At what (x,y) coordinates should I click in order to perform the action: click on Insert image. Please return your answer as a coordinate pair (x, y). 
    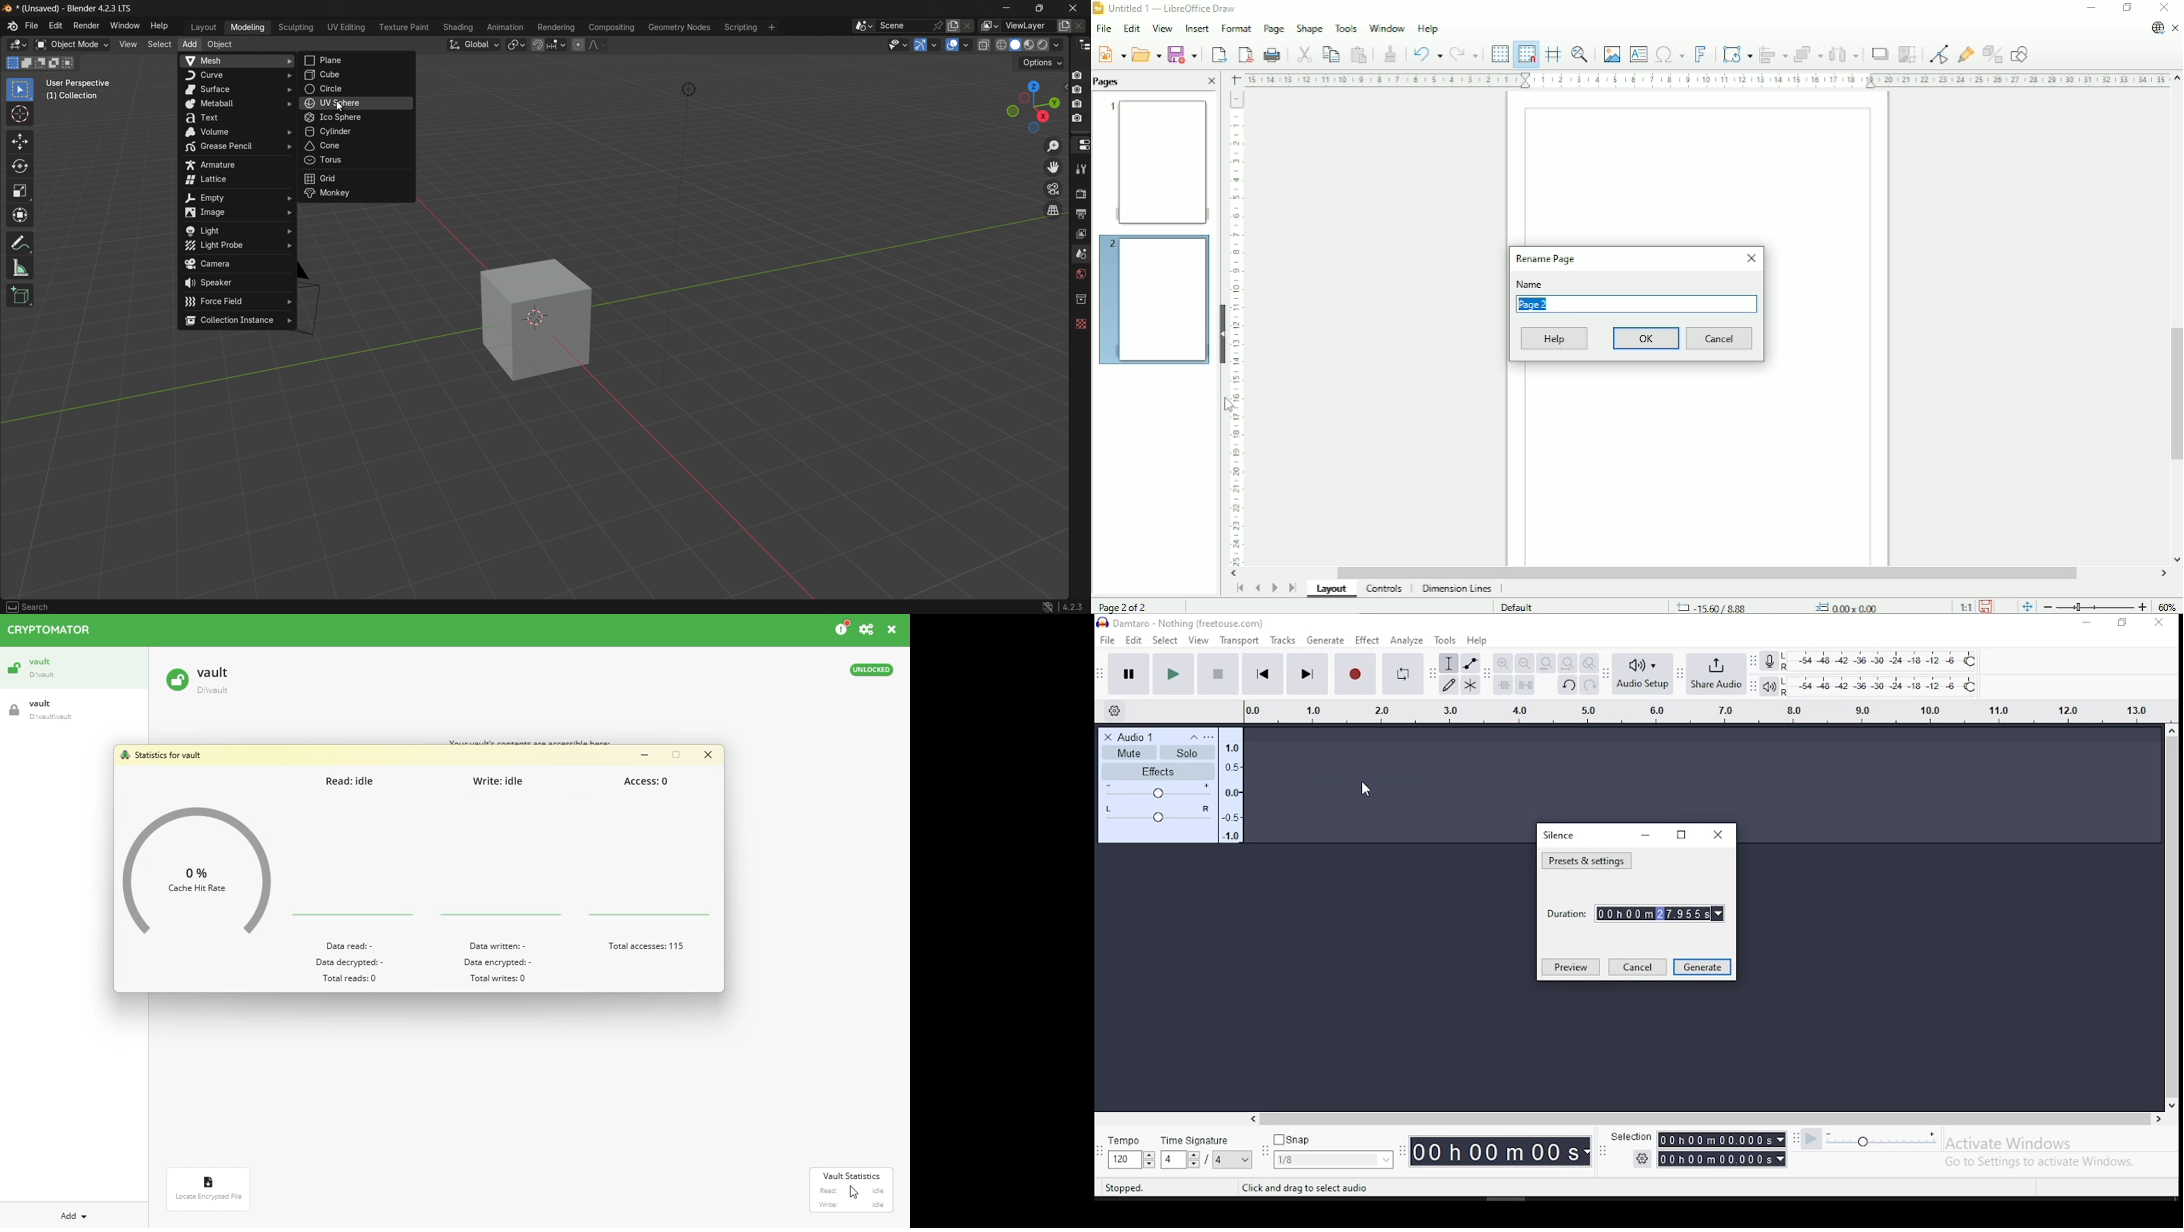
    Looking at the image, I should click on (1610, 54).